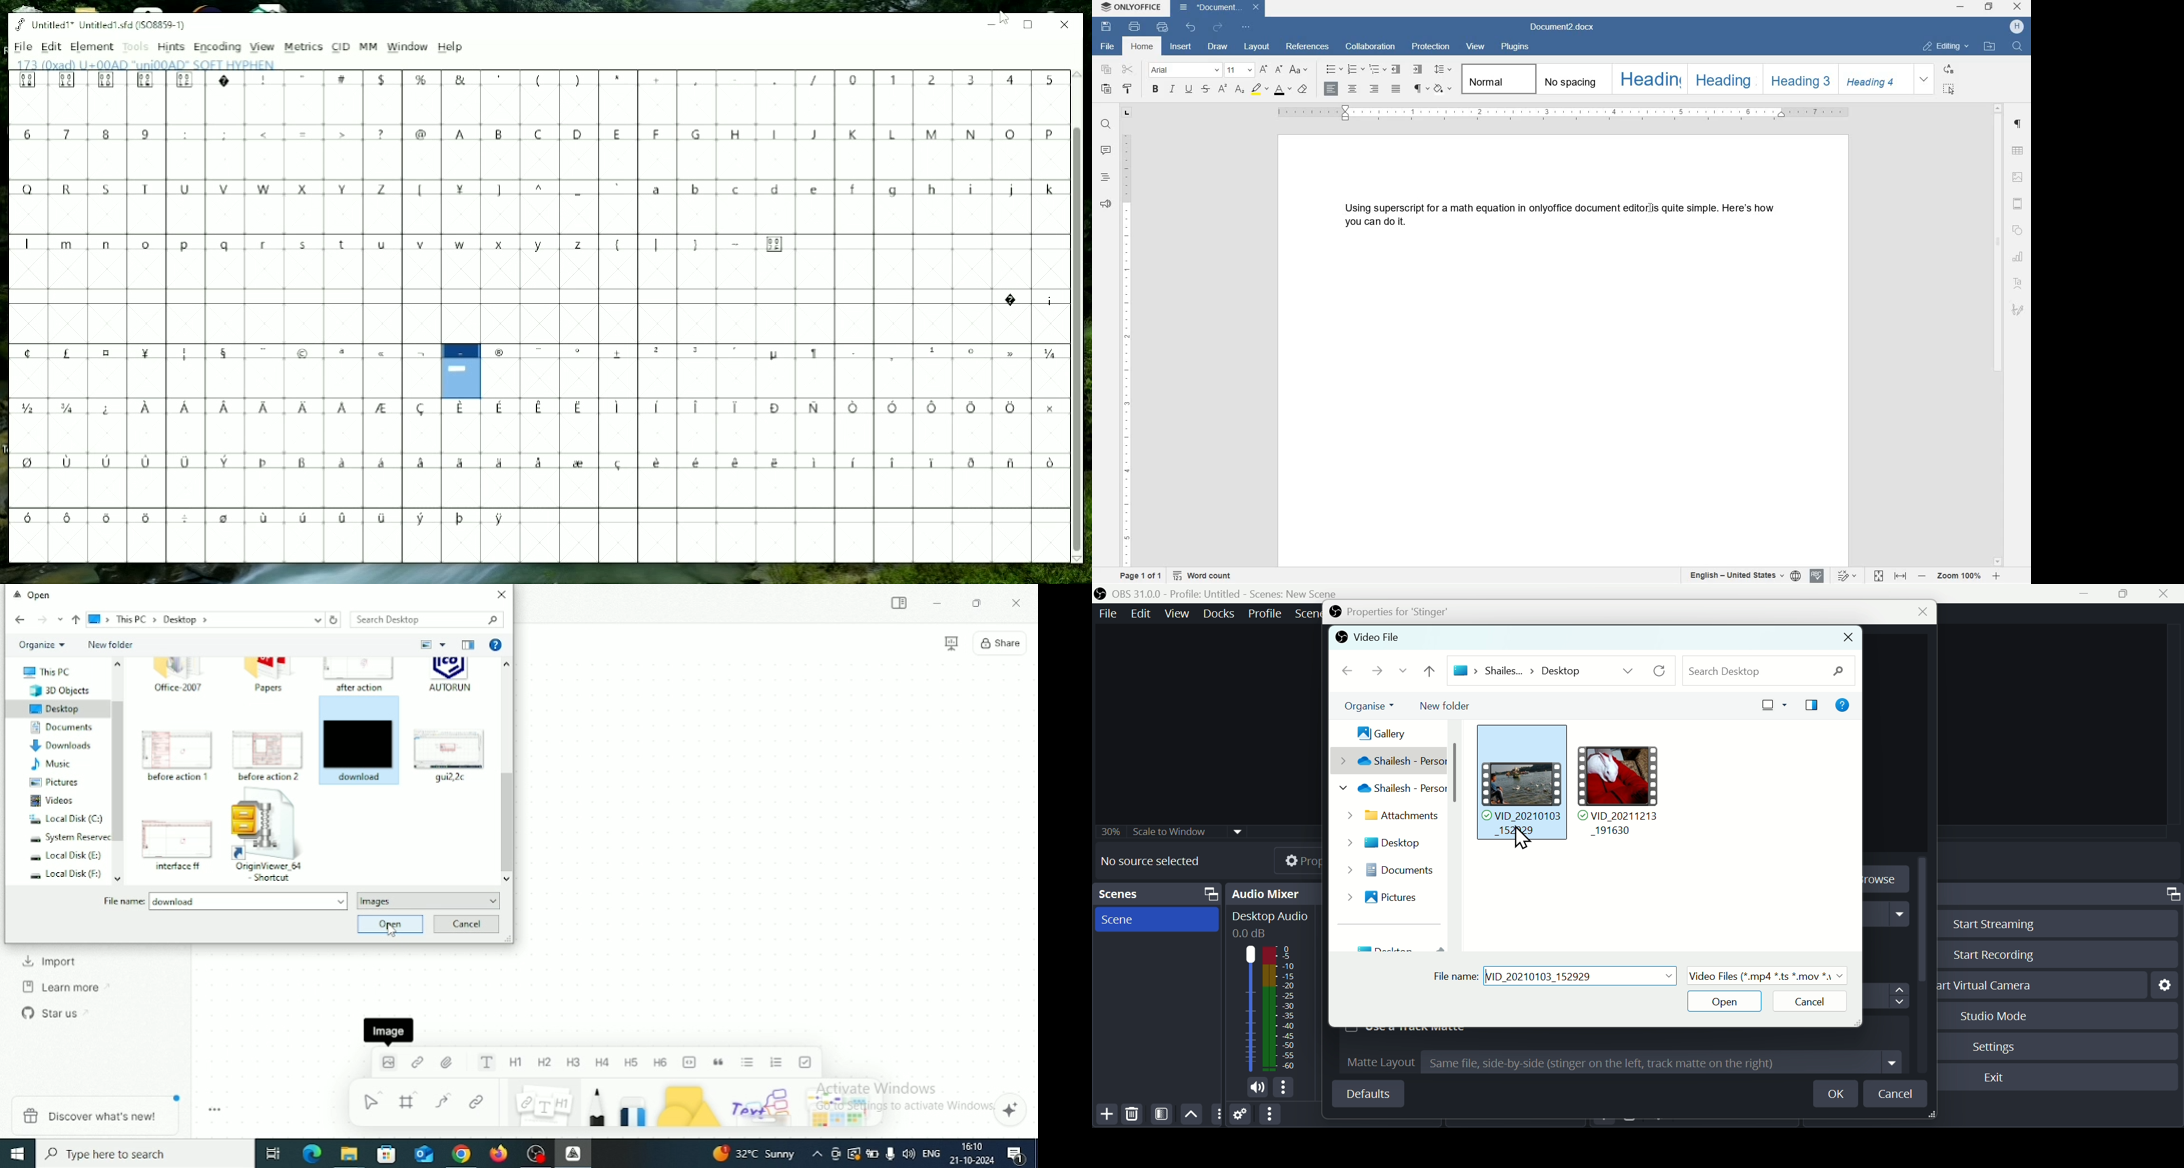  I want to click on Heading 3, so click(574, 1062).